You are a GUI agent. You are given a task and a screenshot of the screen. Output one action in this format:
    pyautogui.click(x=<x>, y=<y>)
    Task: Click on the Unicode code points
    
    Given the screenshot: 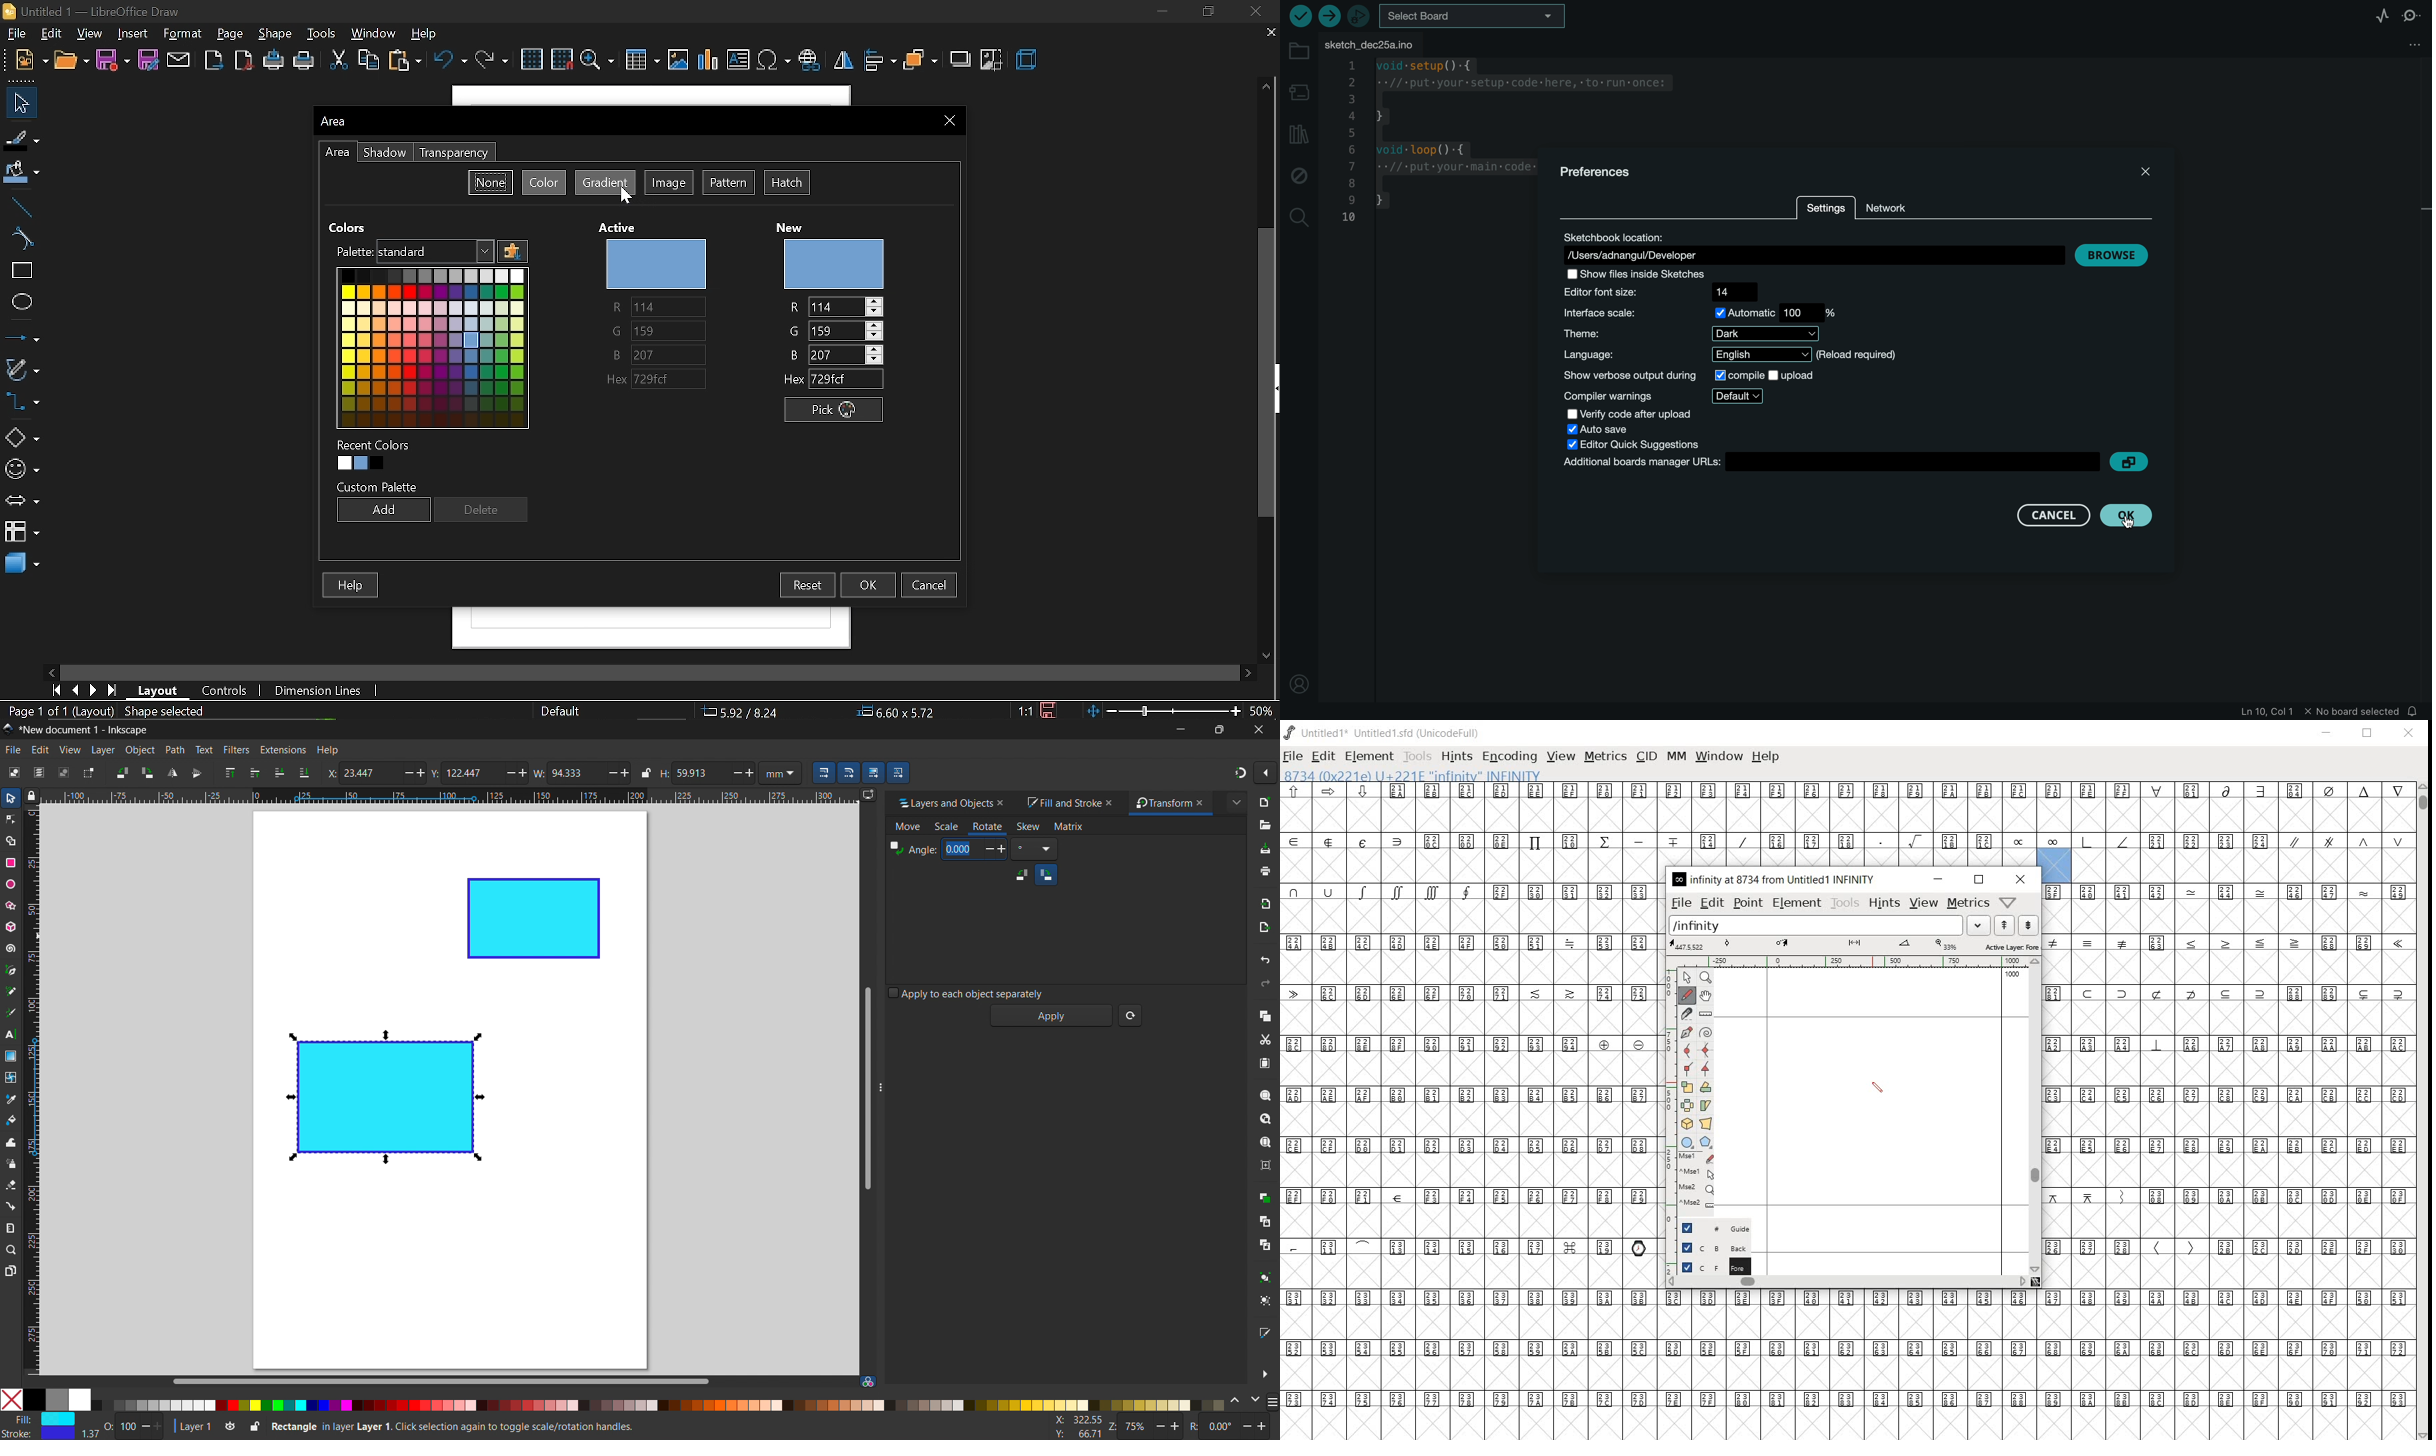 What is the action you would take?
    pyautogui.click(x=1470, y=942)
    